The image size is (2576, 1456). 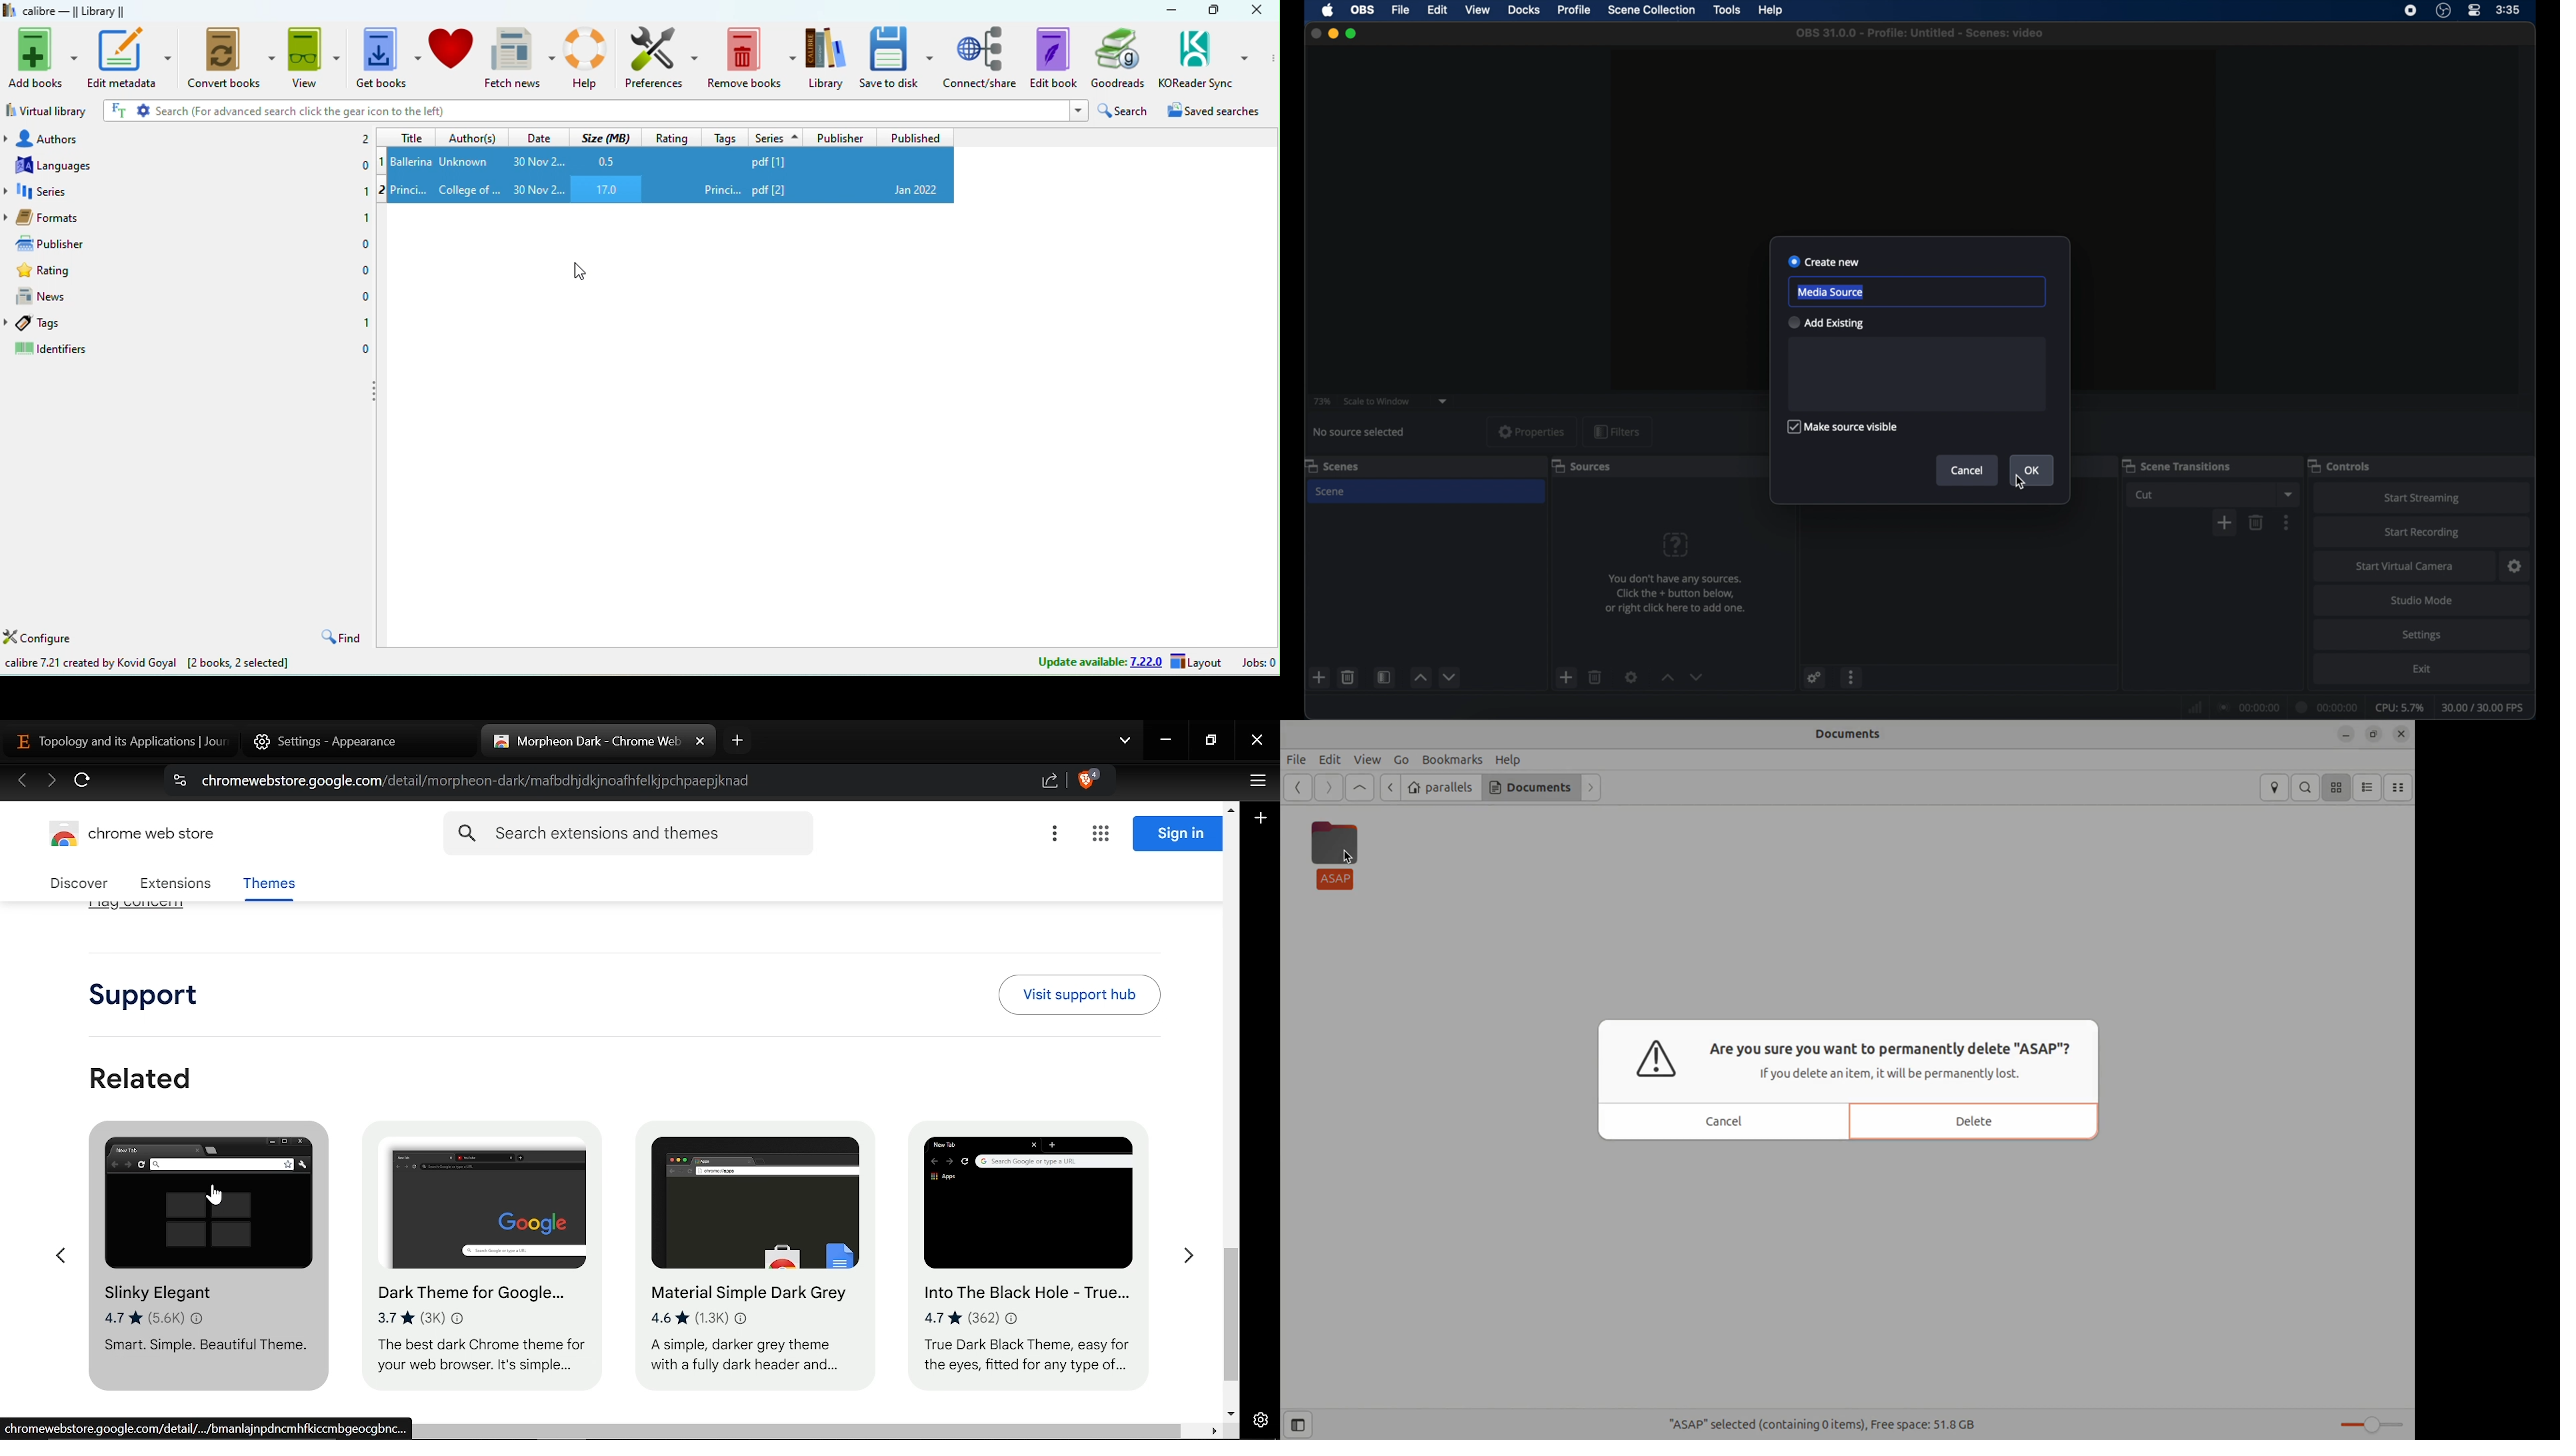 I want to click on Library, so click(x=826, y=57).